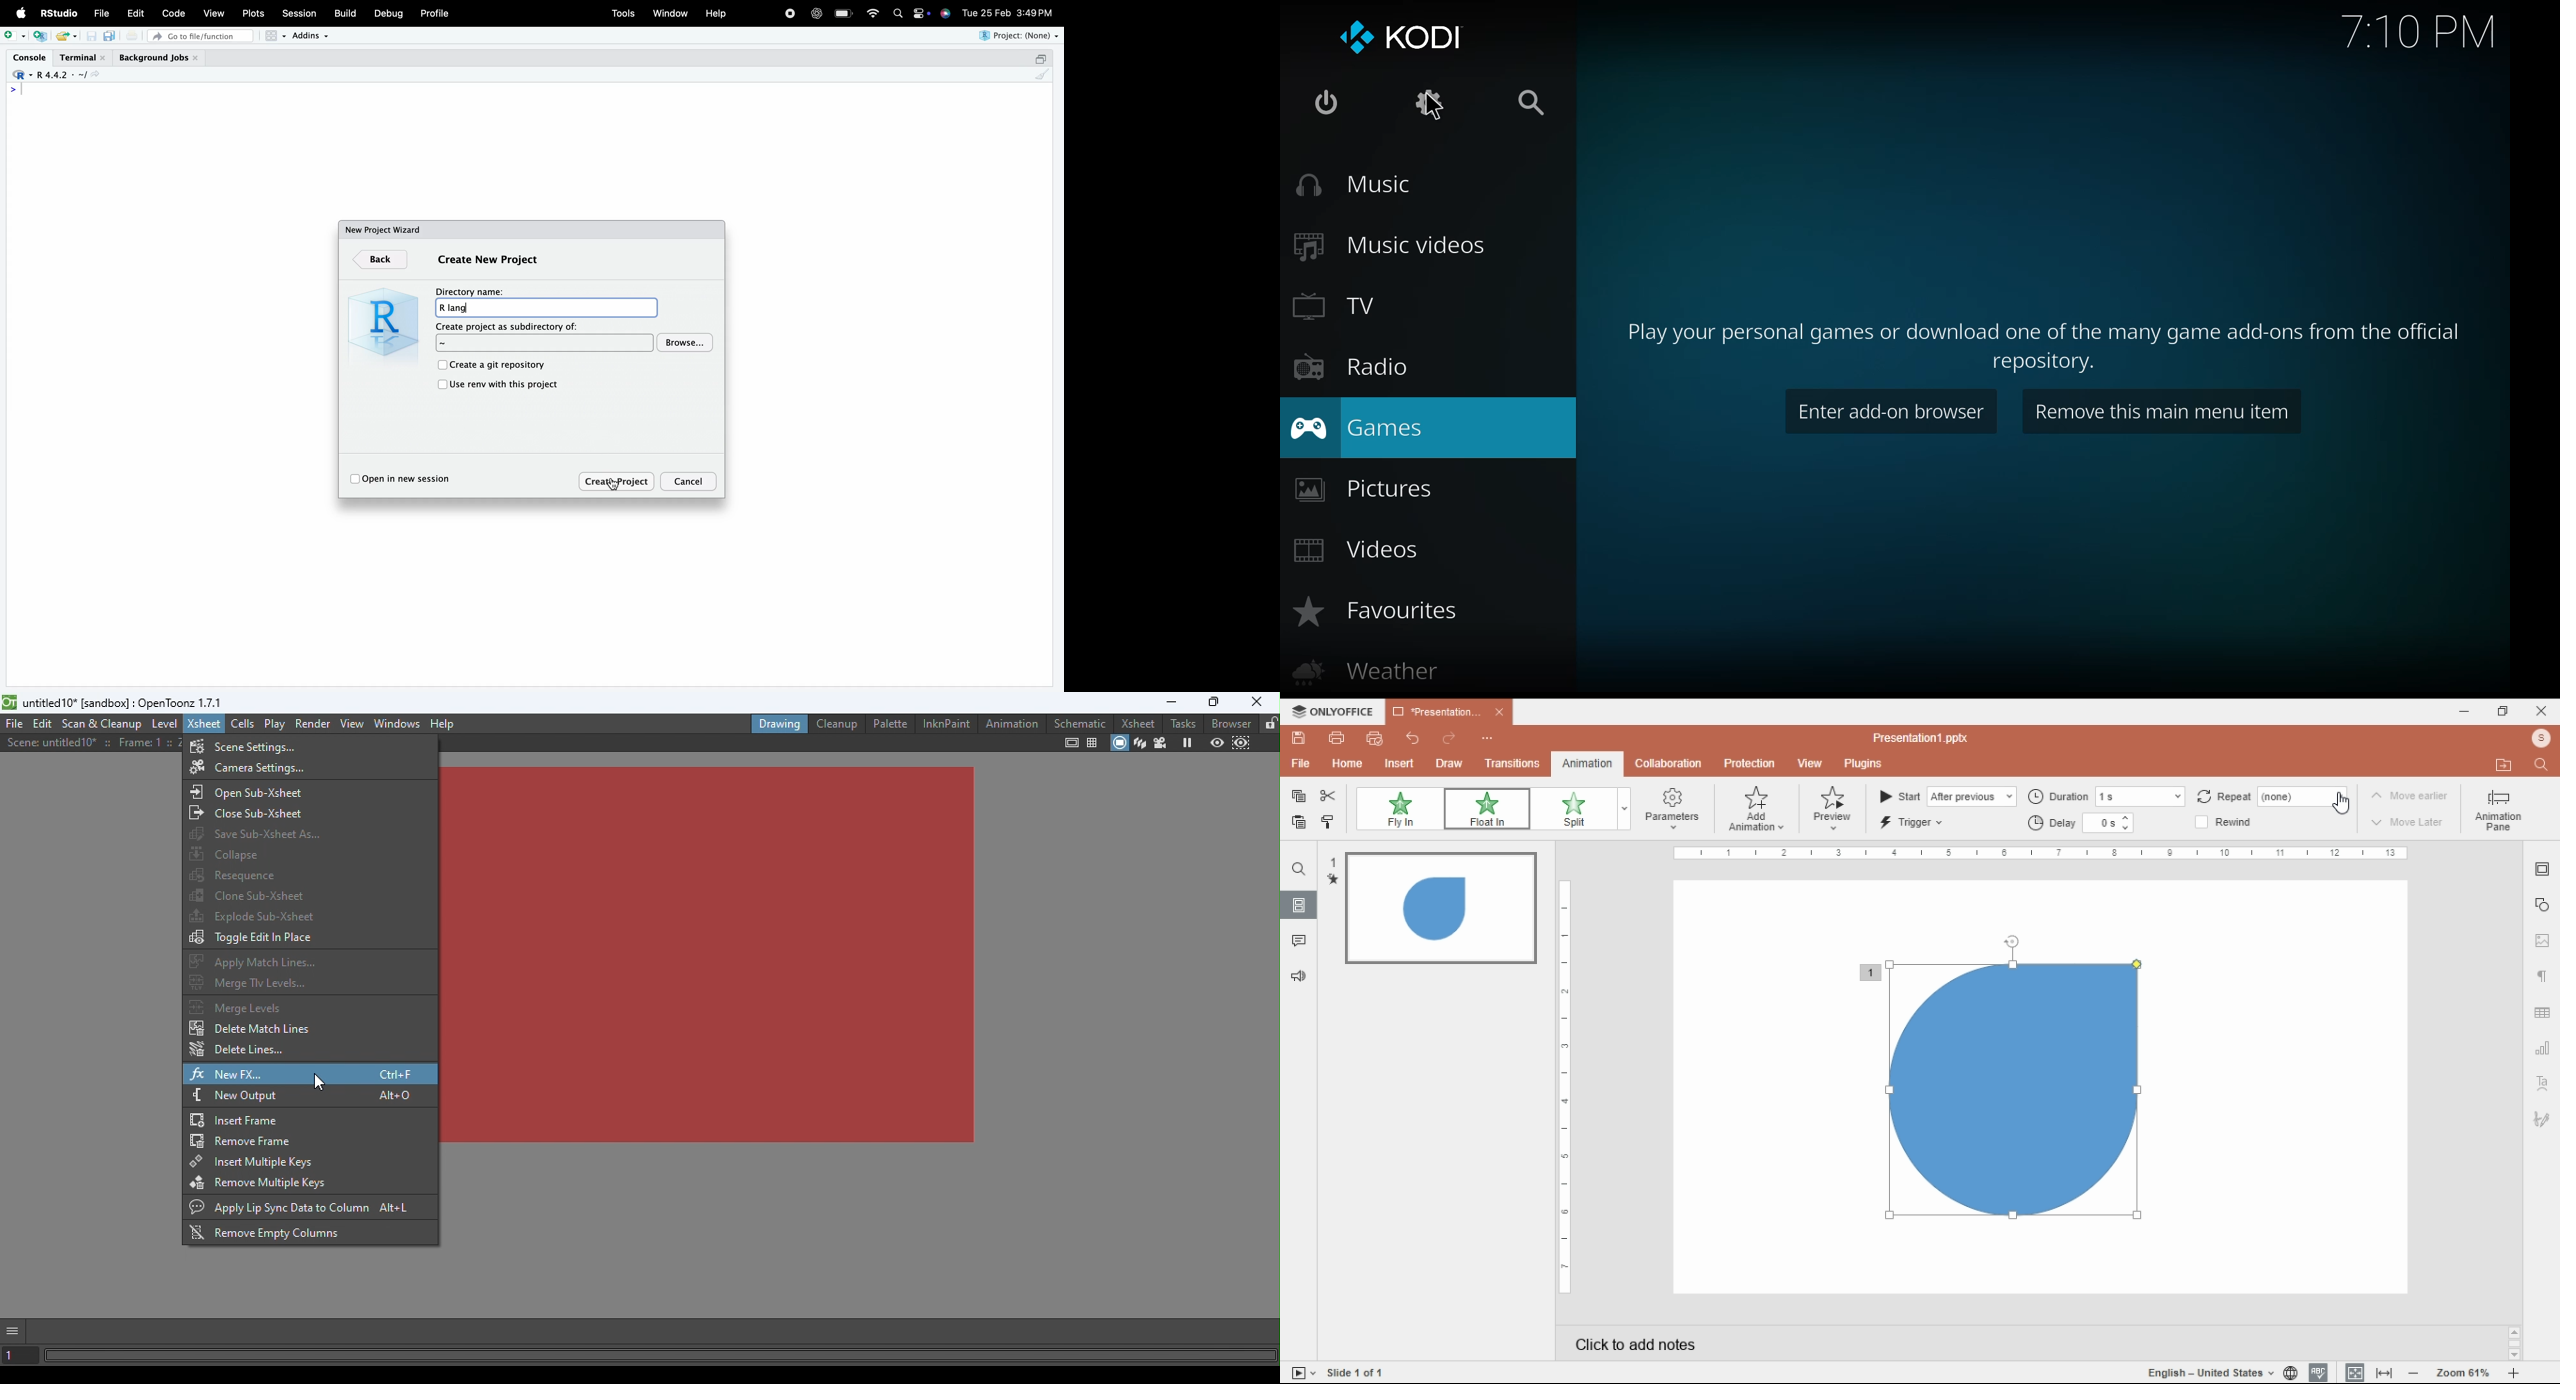  What do you see at coordinates (41, 36) in the screenshot?
I see `create a project` at bounding box center [41, 36].